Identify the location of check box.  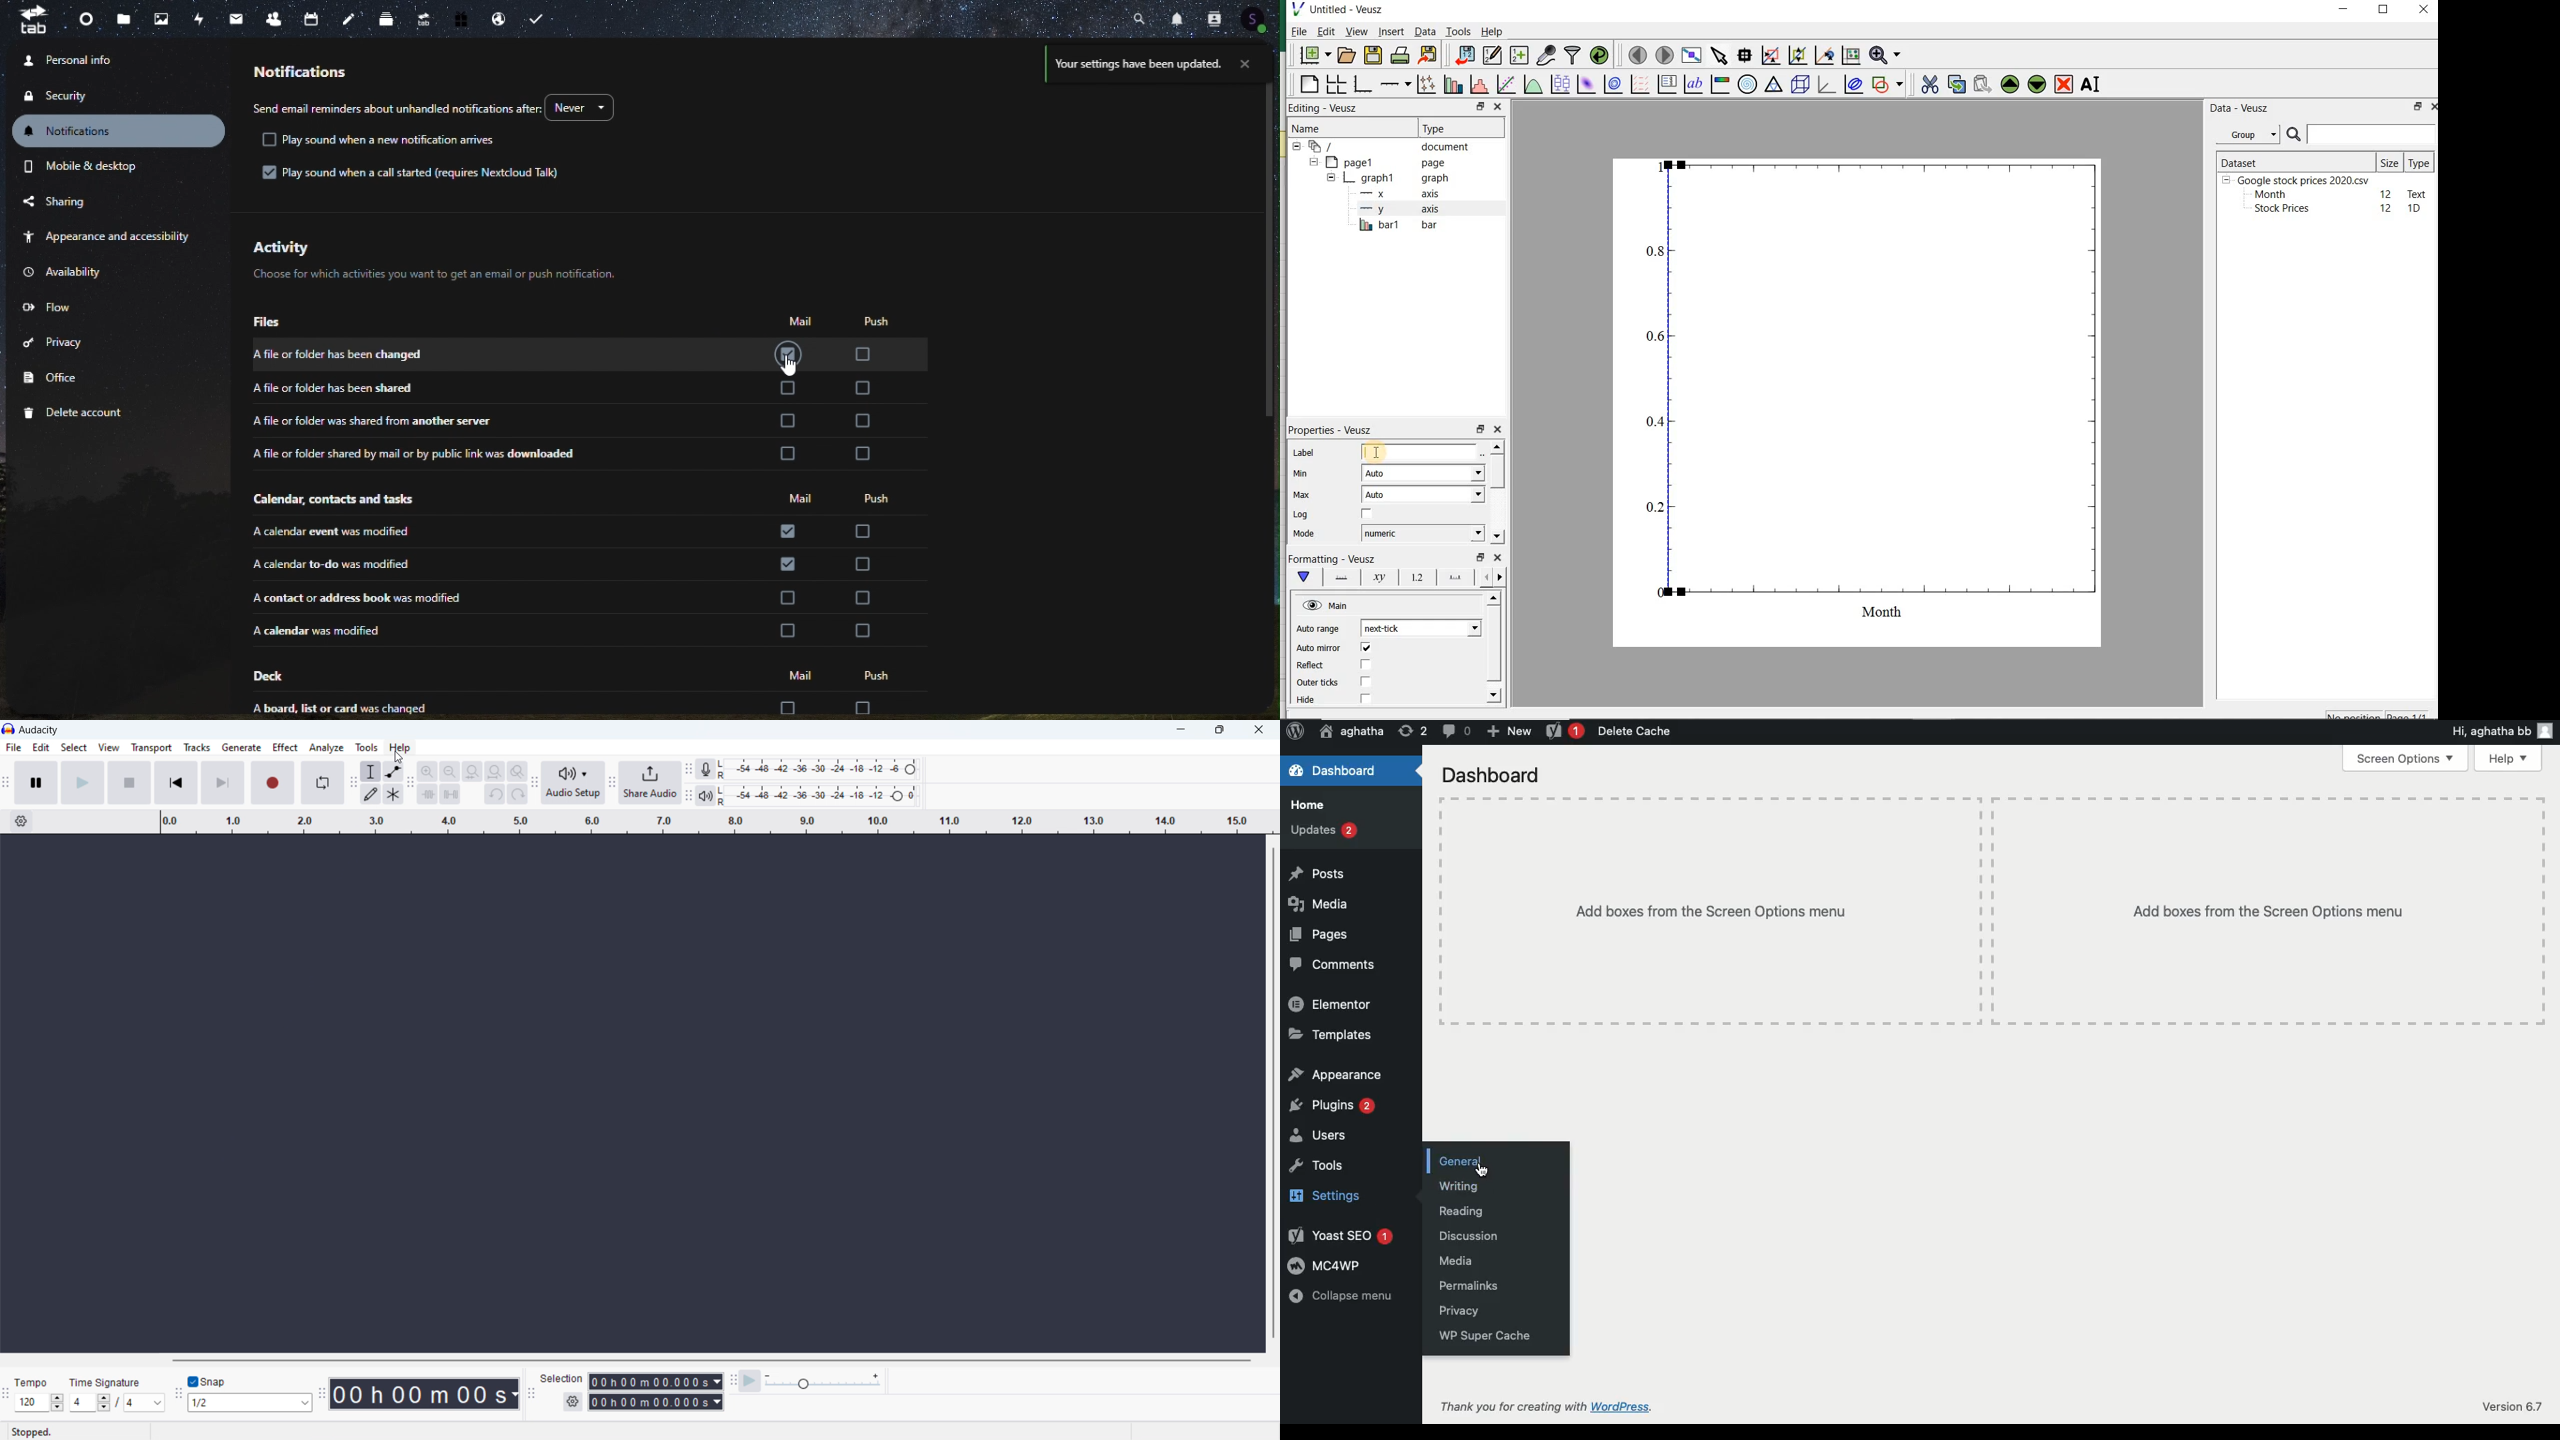
(864, 632).